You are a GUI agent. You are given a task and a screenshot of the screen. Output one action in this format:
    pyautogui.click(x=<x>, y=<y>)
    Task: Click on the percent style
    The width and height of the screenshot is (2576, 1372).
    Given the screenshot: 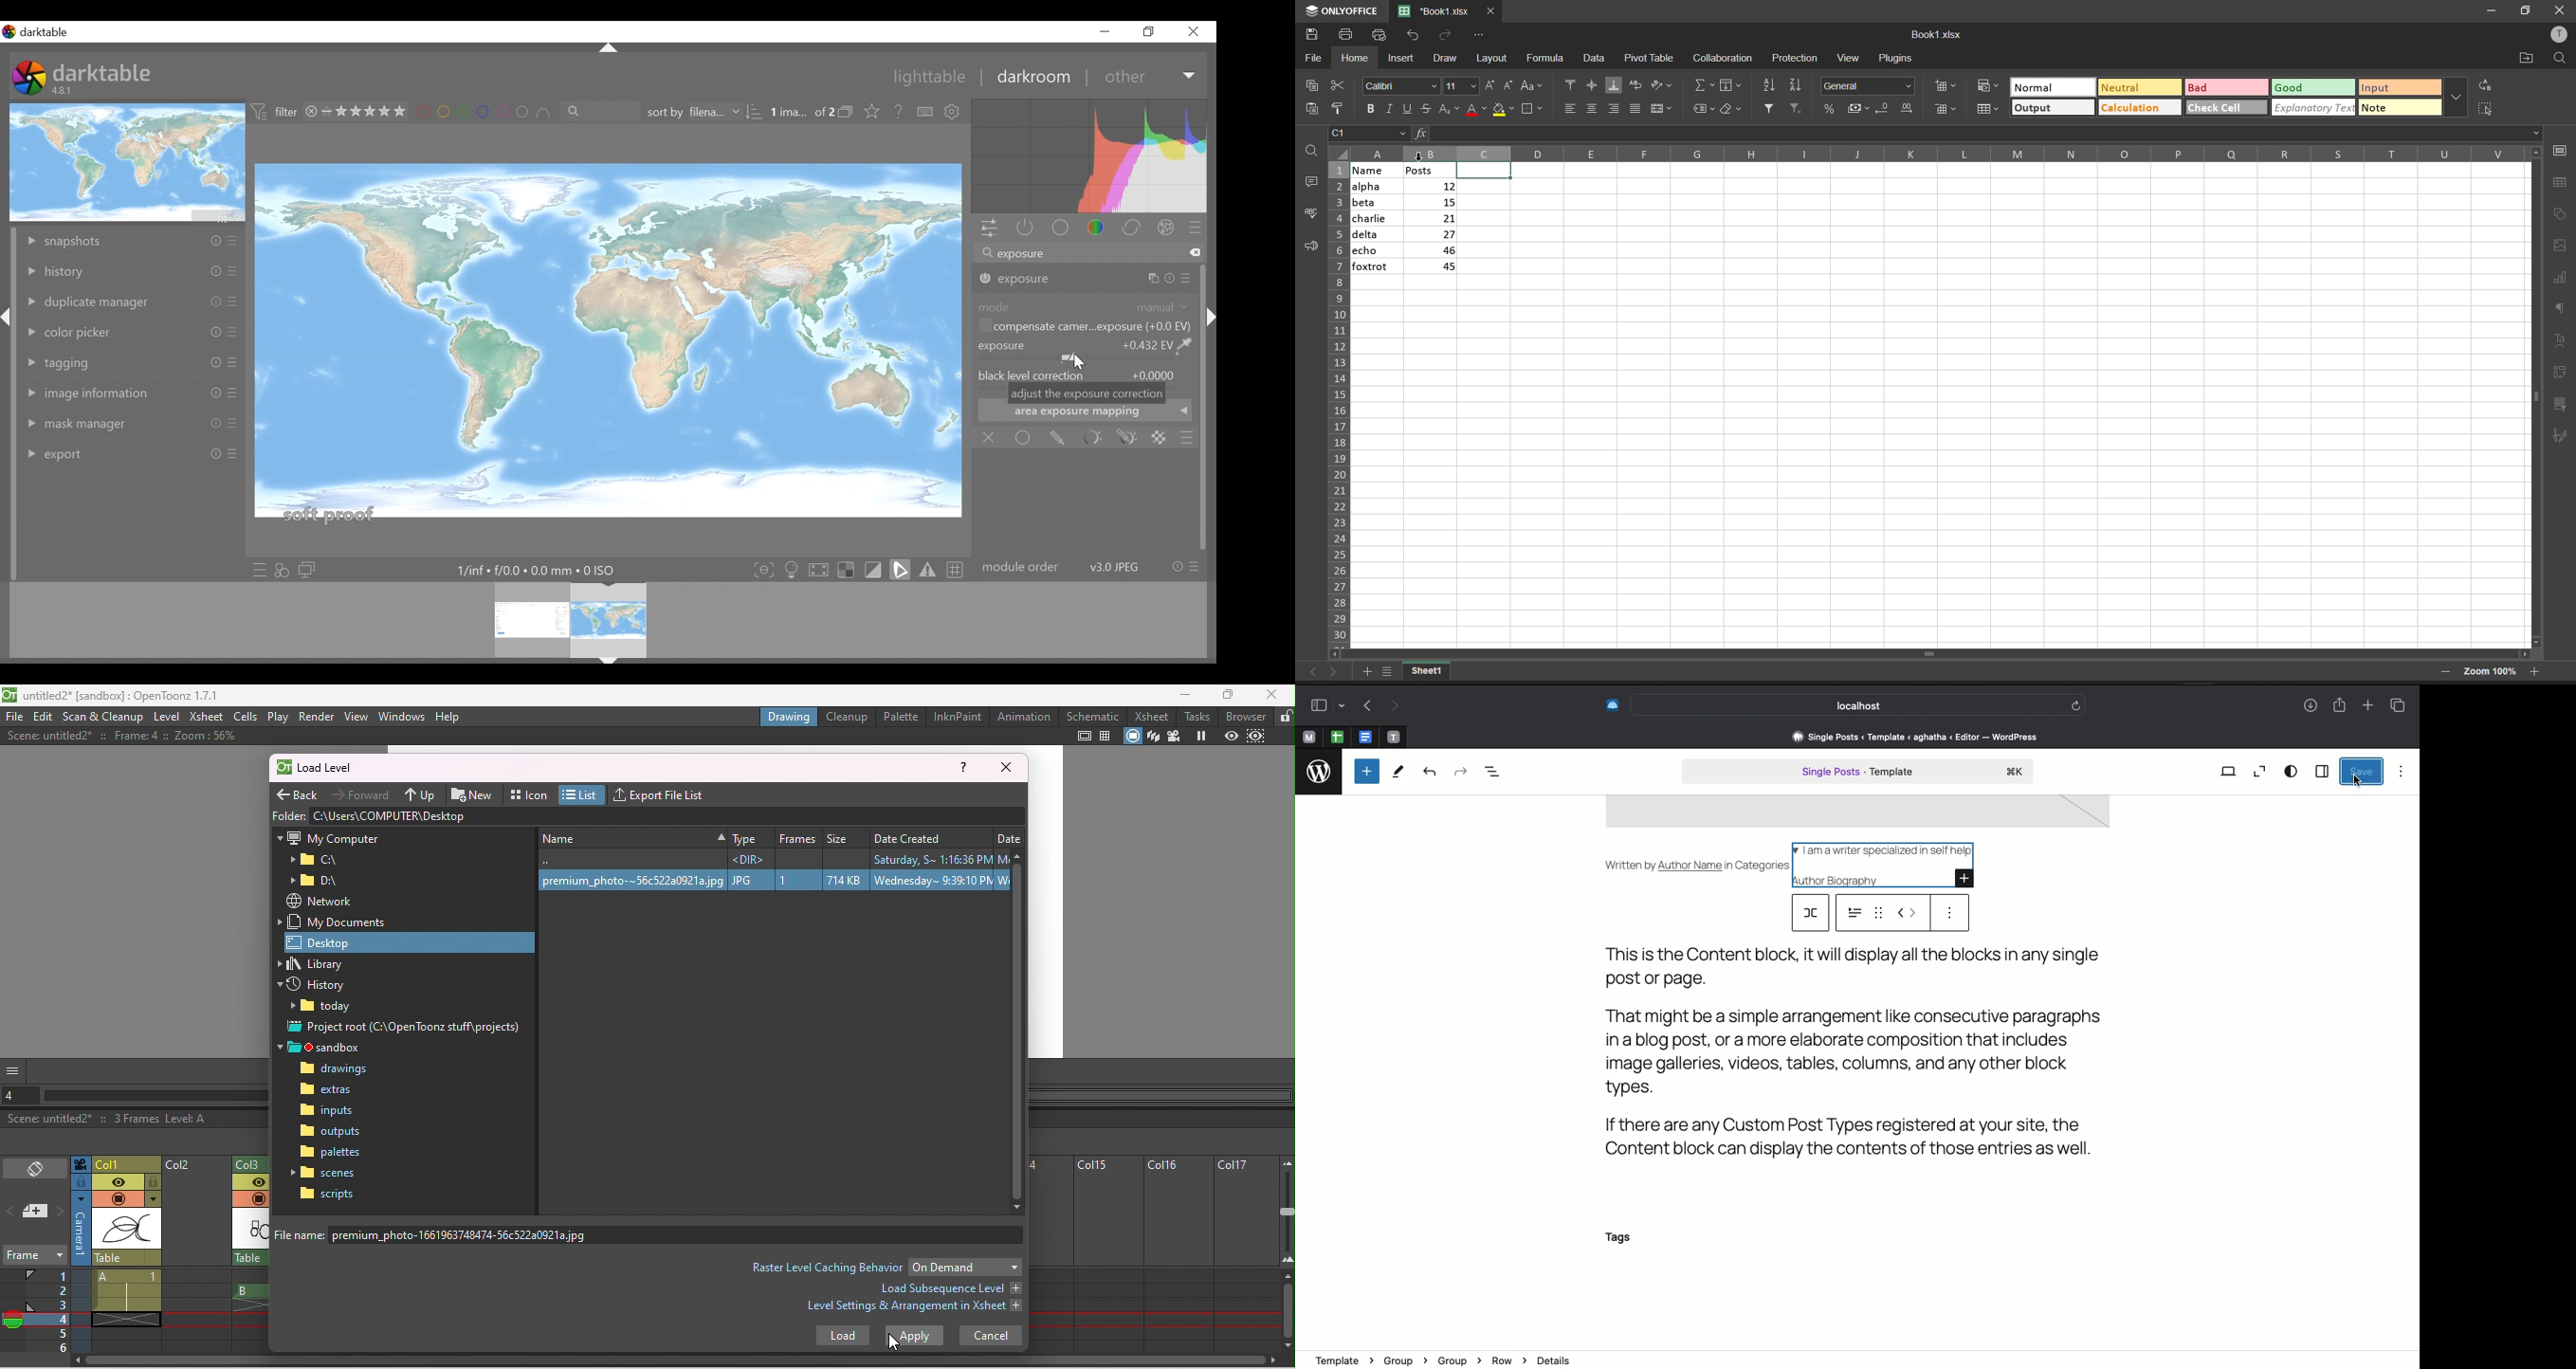 What is the action you would take?
    pyautogui.click(x=1829, y=110)
    